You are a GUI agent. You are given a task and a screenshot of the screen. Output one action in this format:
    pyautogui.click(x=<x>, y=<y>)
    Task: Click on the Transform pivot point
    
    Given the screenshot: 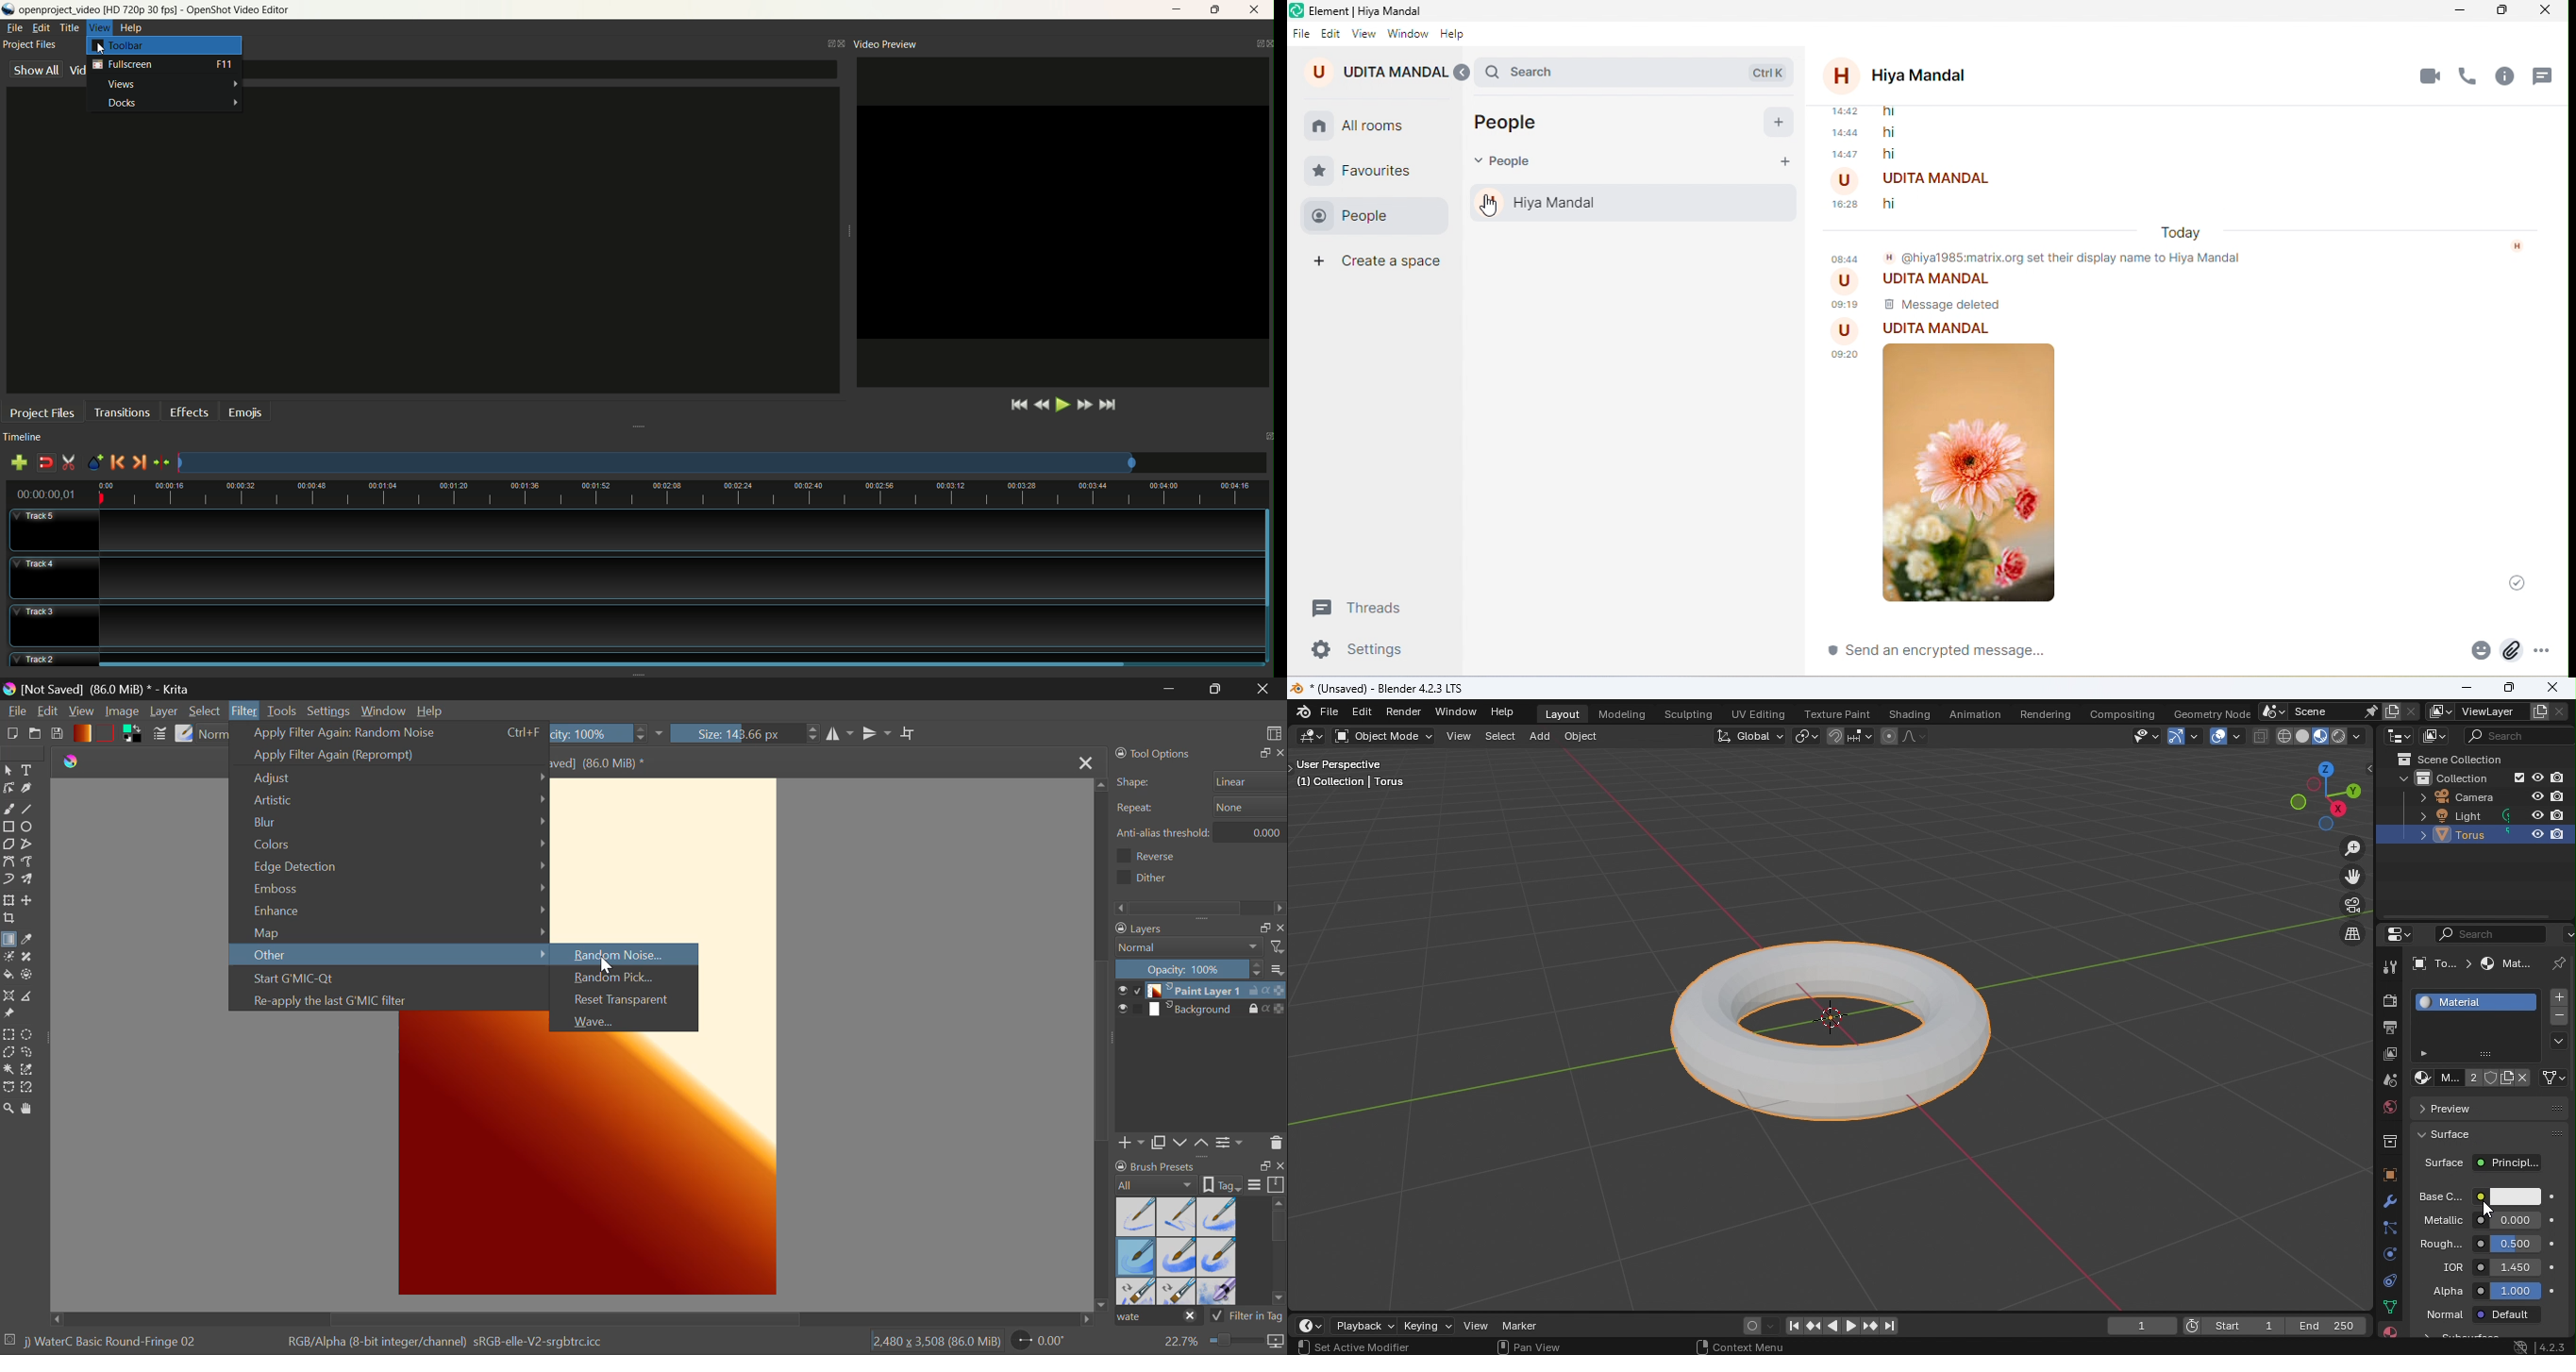 What is the action you would take?
    pyautogui.click(x=1805, y=735)
    